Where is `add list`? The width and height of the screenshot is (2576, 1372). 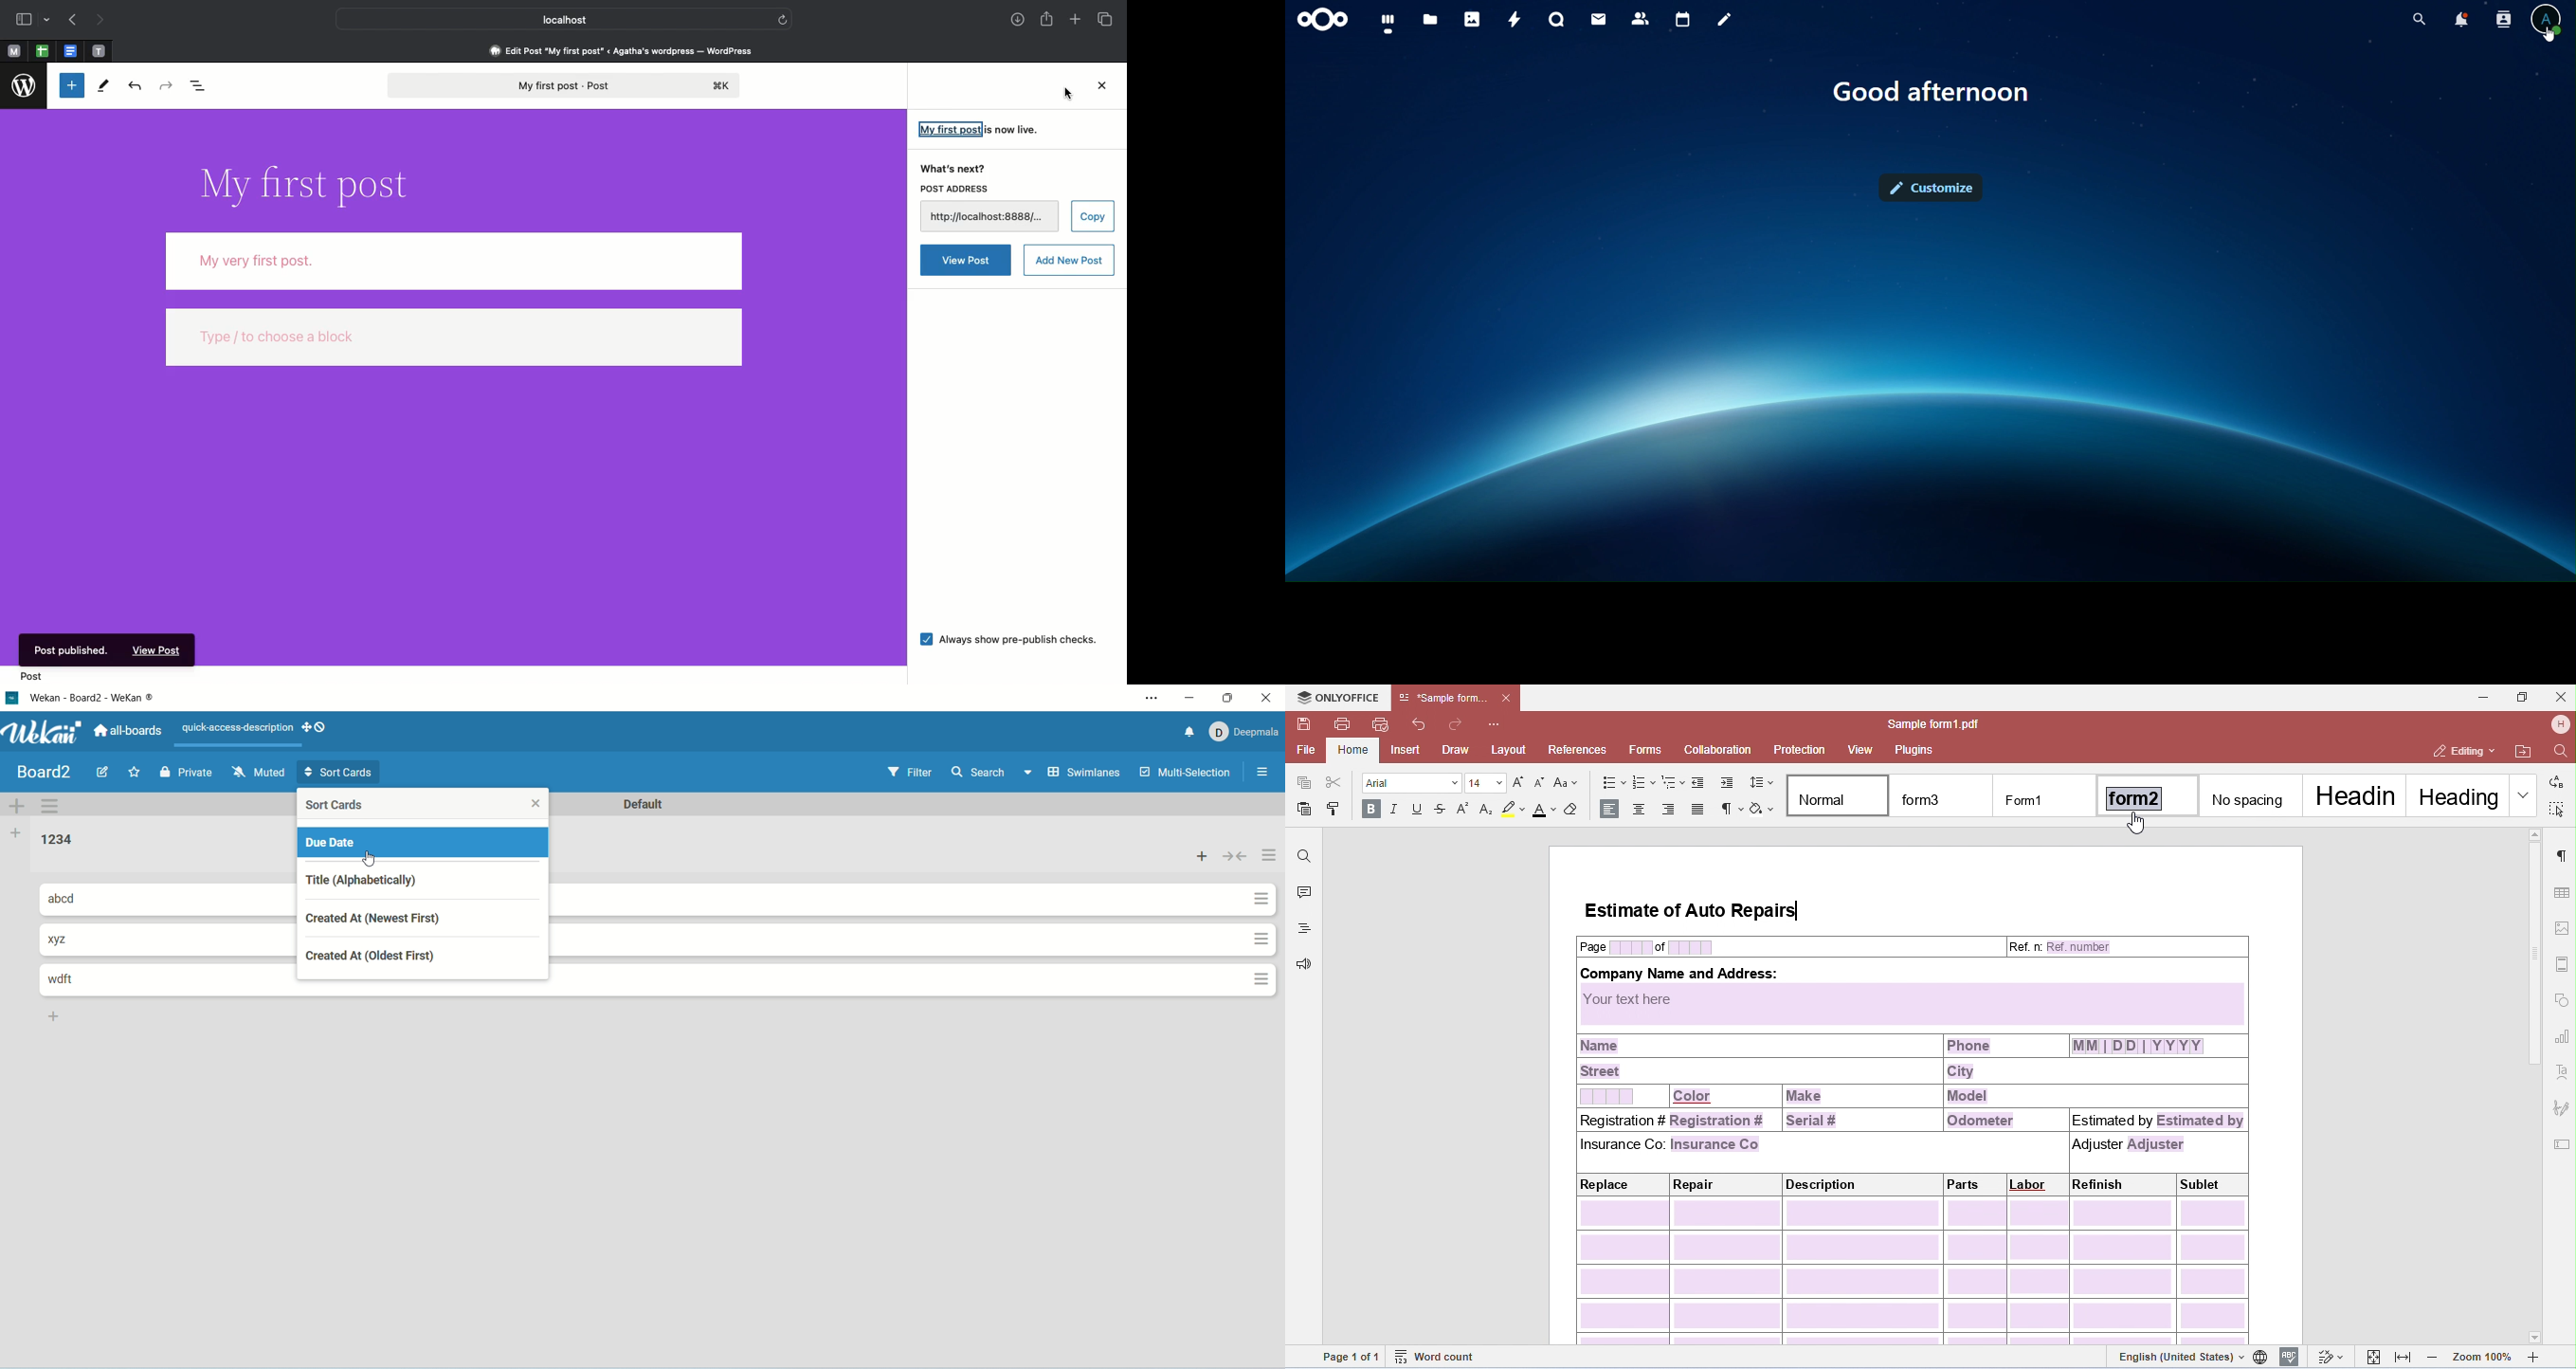 add list is located at coordinates (57, 1019).